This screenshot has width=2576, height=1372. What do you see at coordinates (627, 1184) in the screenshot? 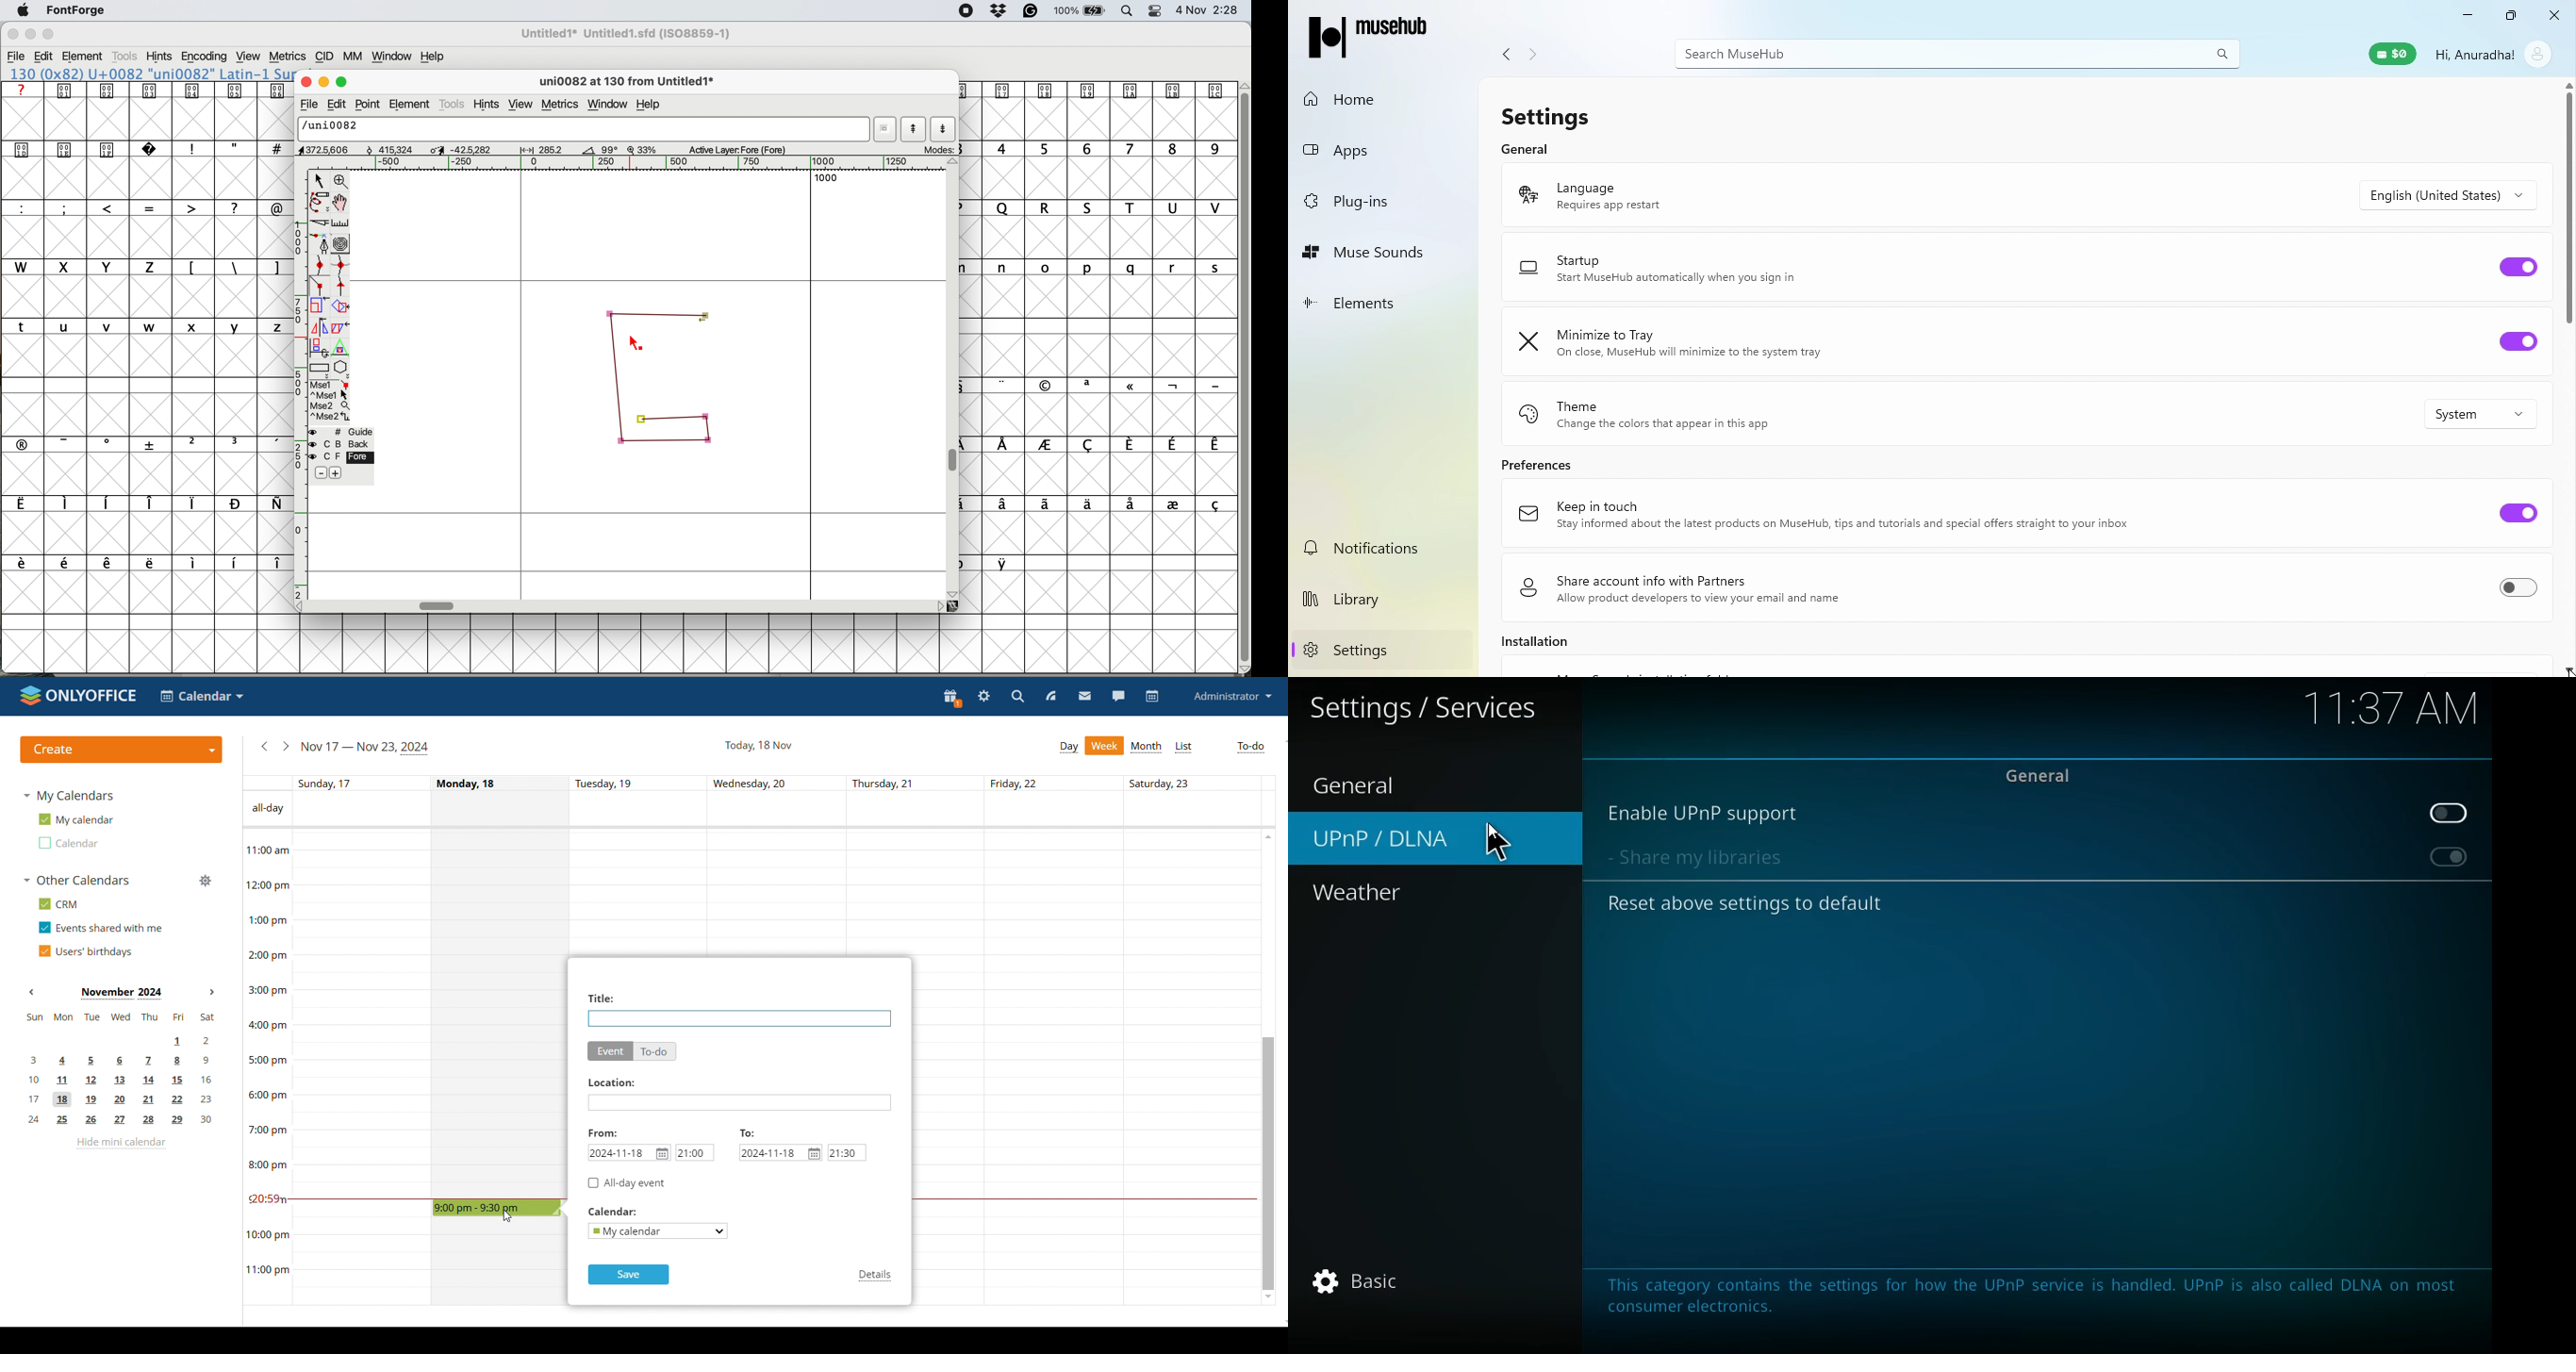
I see `all-day event` at bounding box center [627, 1184].